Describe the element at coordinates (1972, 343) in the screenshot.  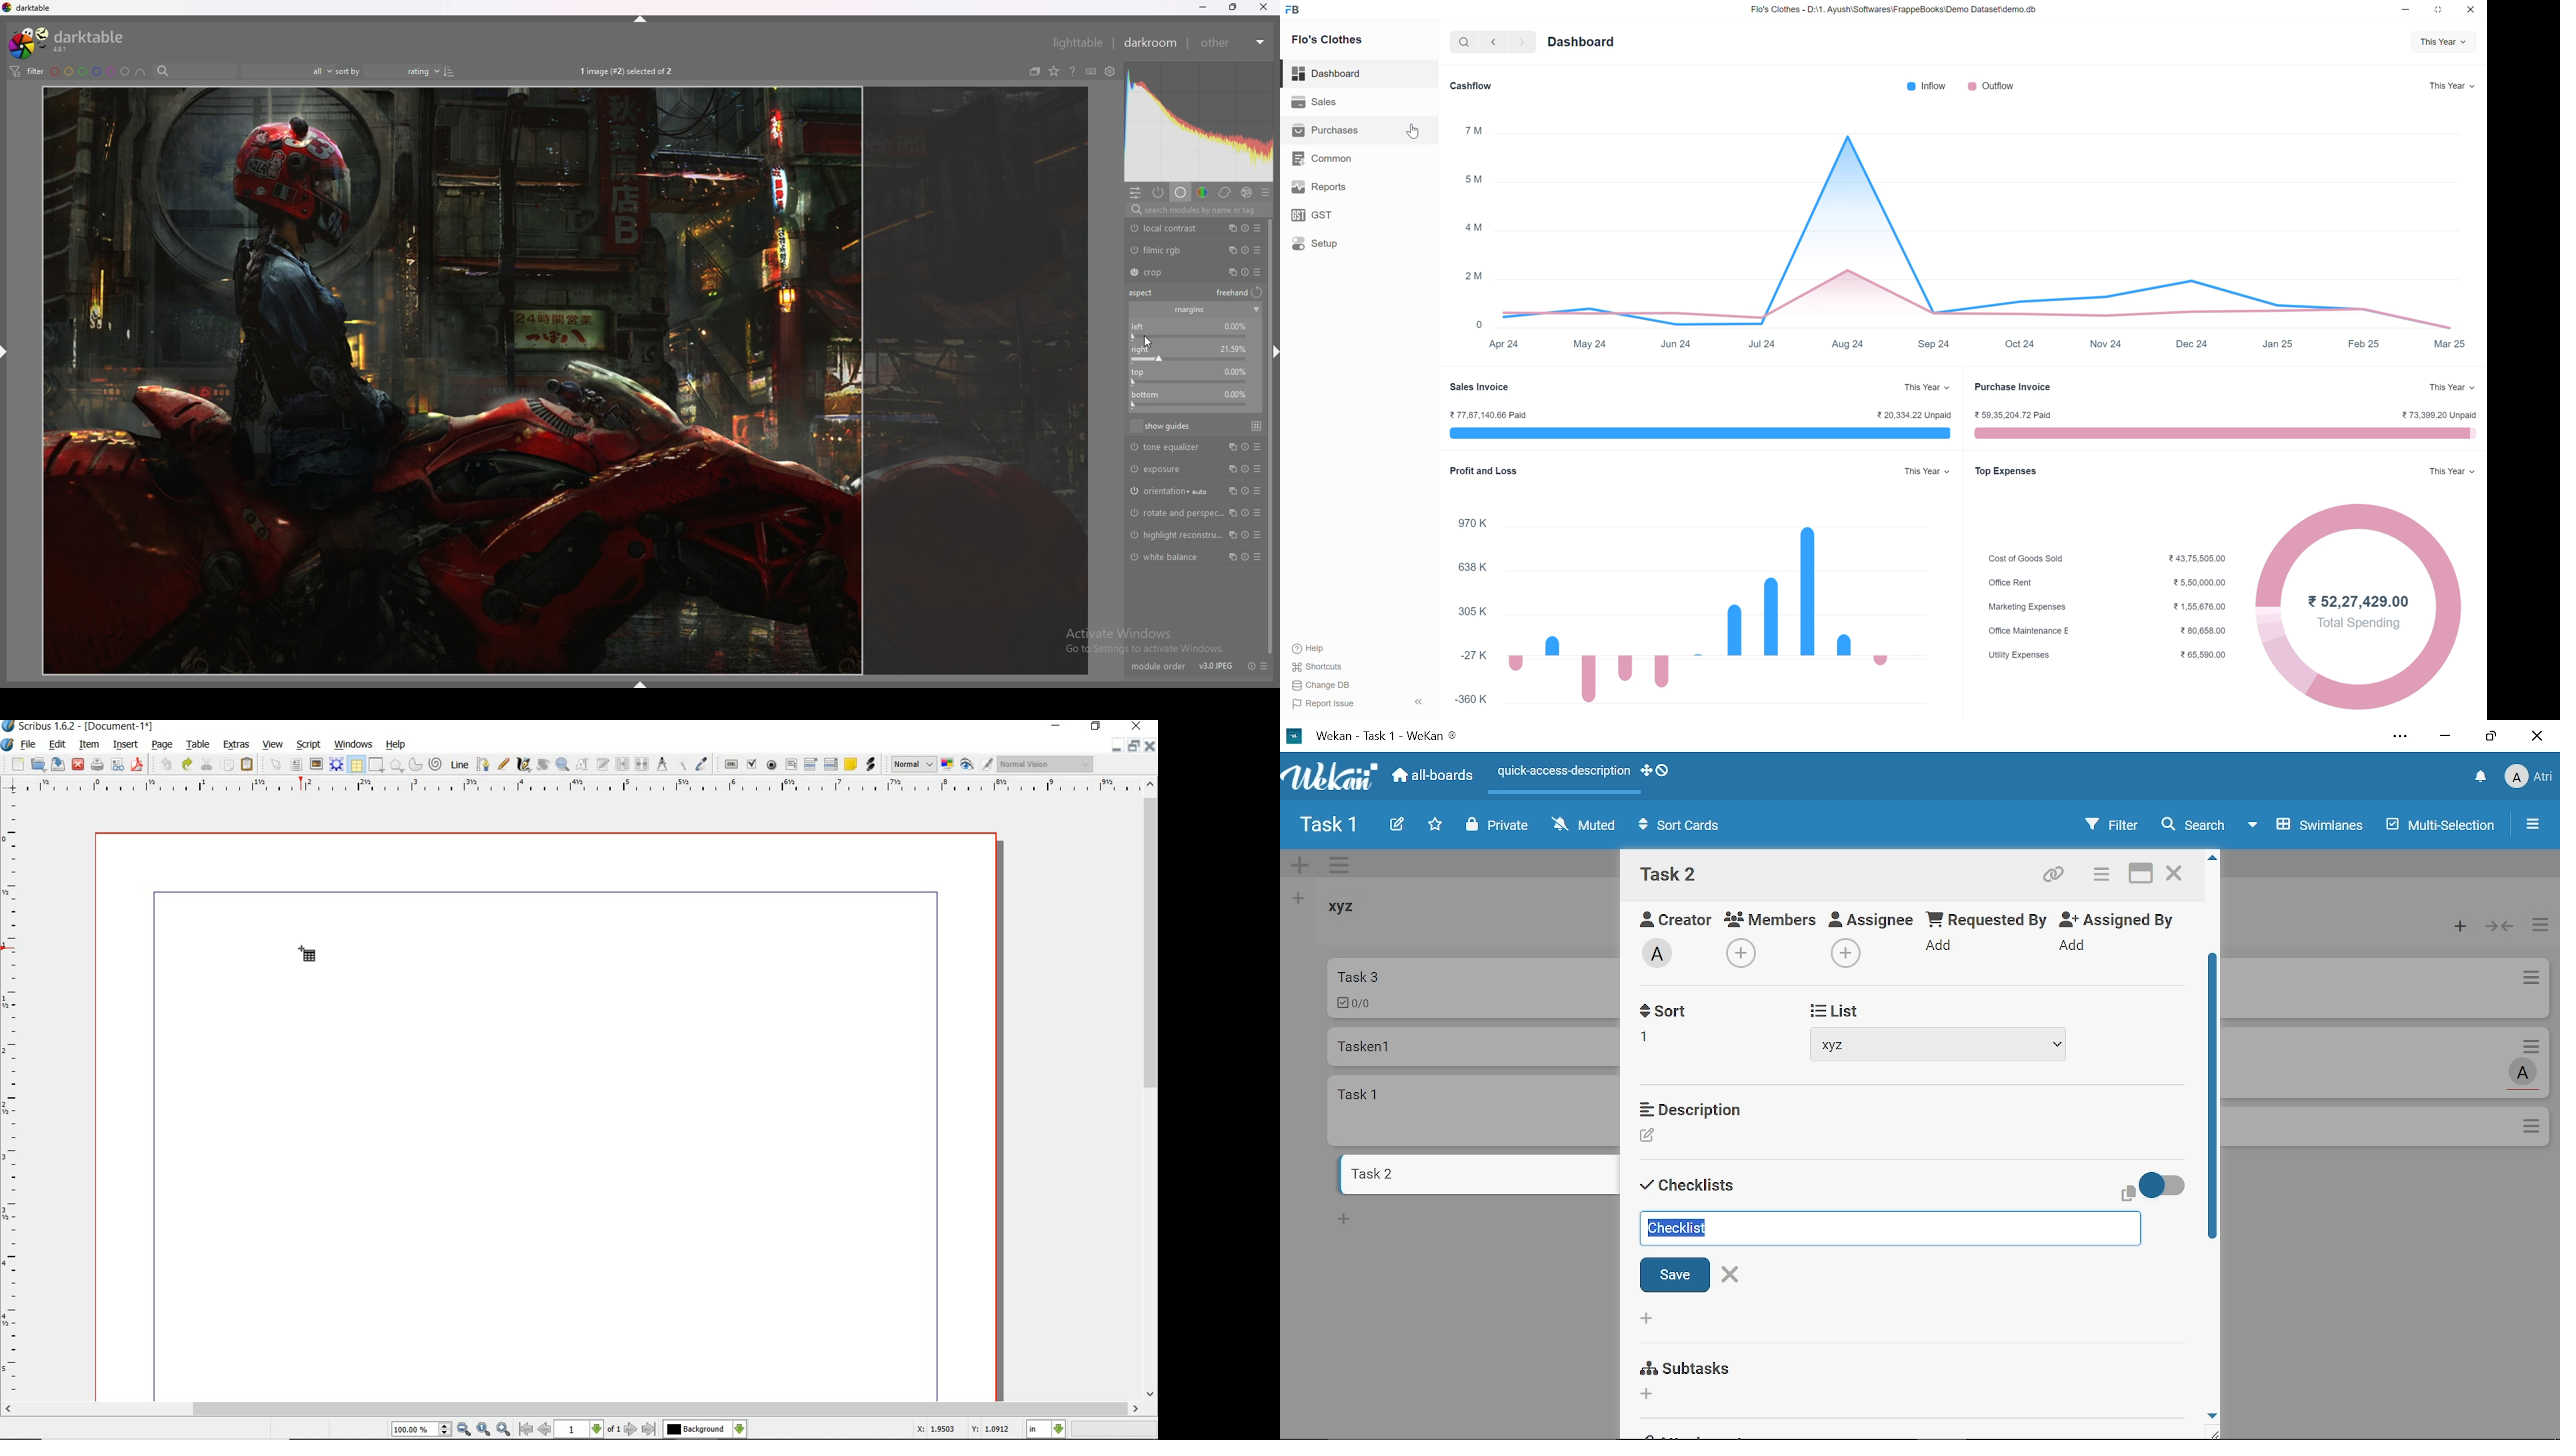
I see `x-axis label time` at that location.